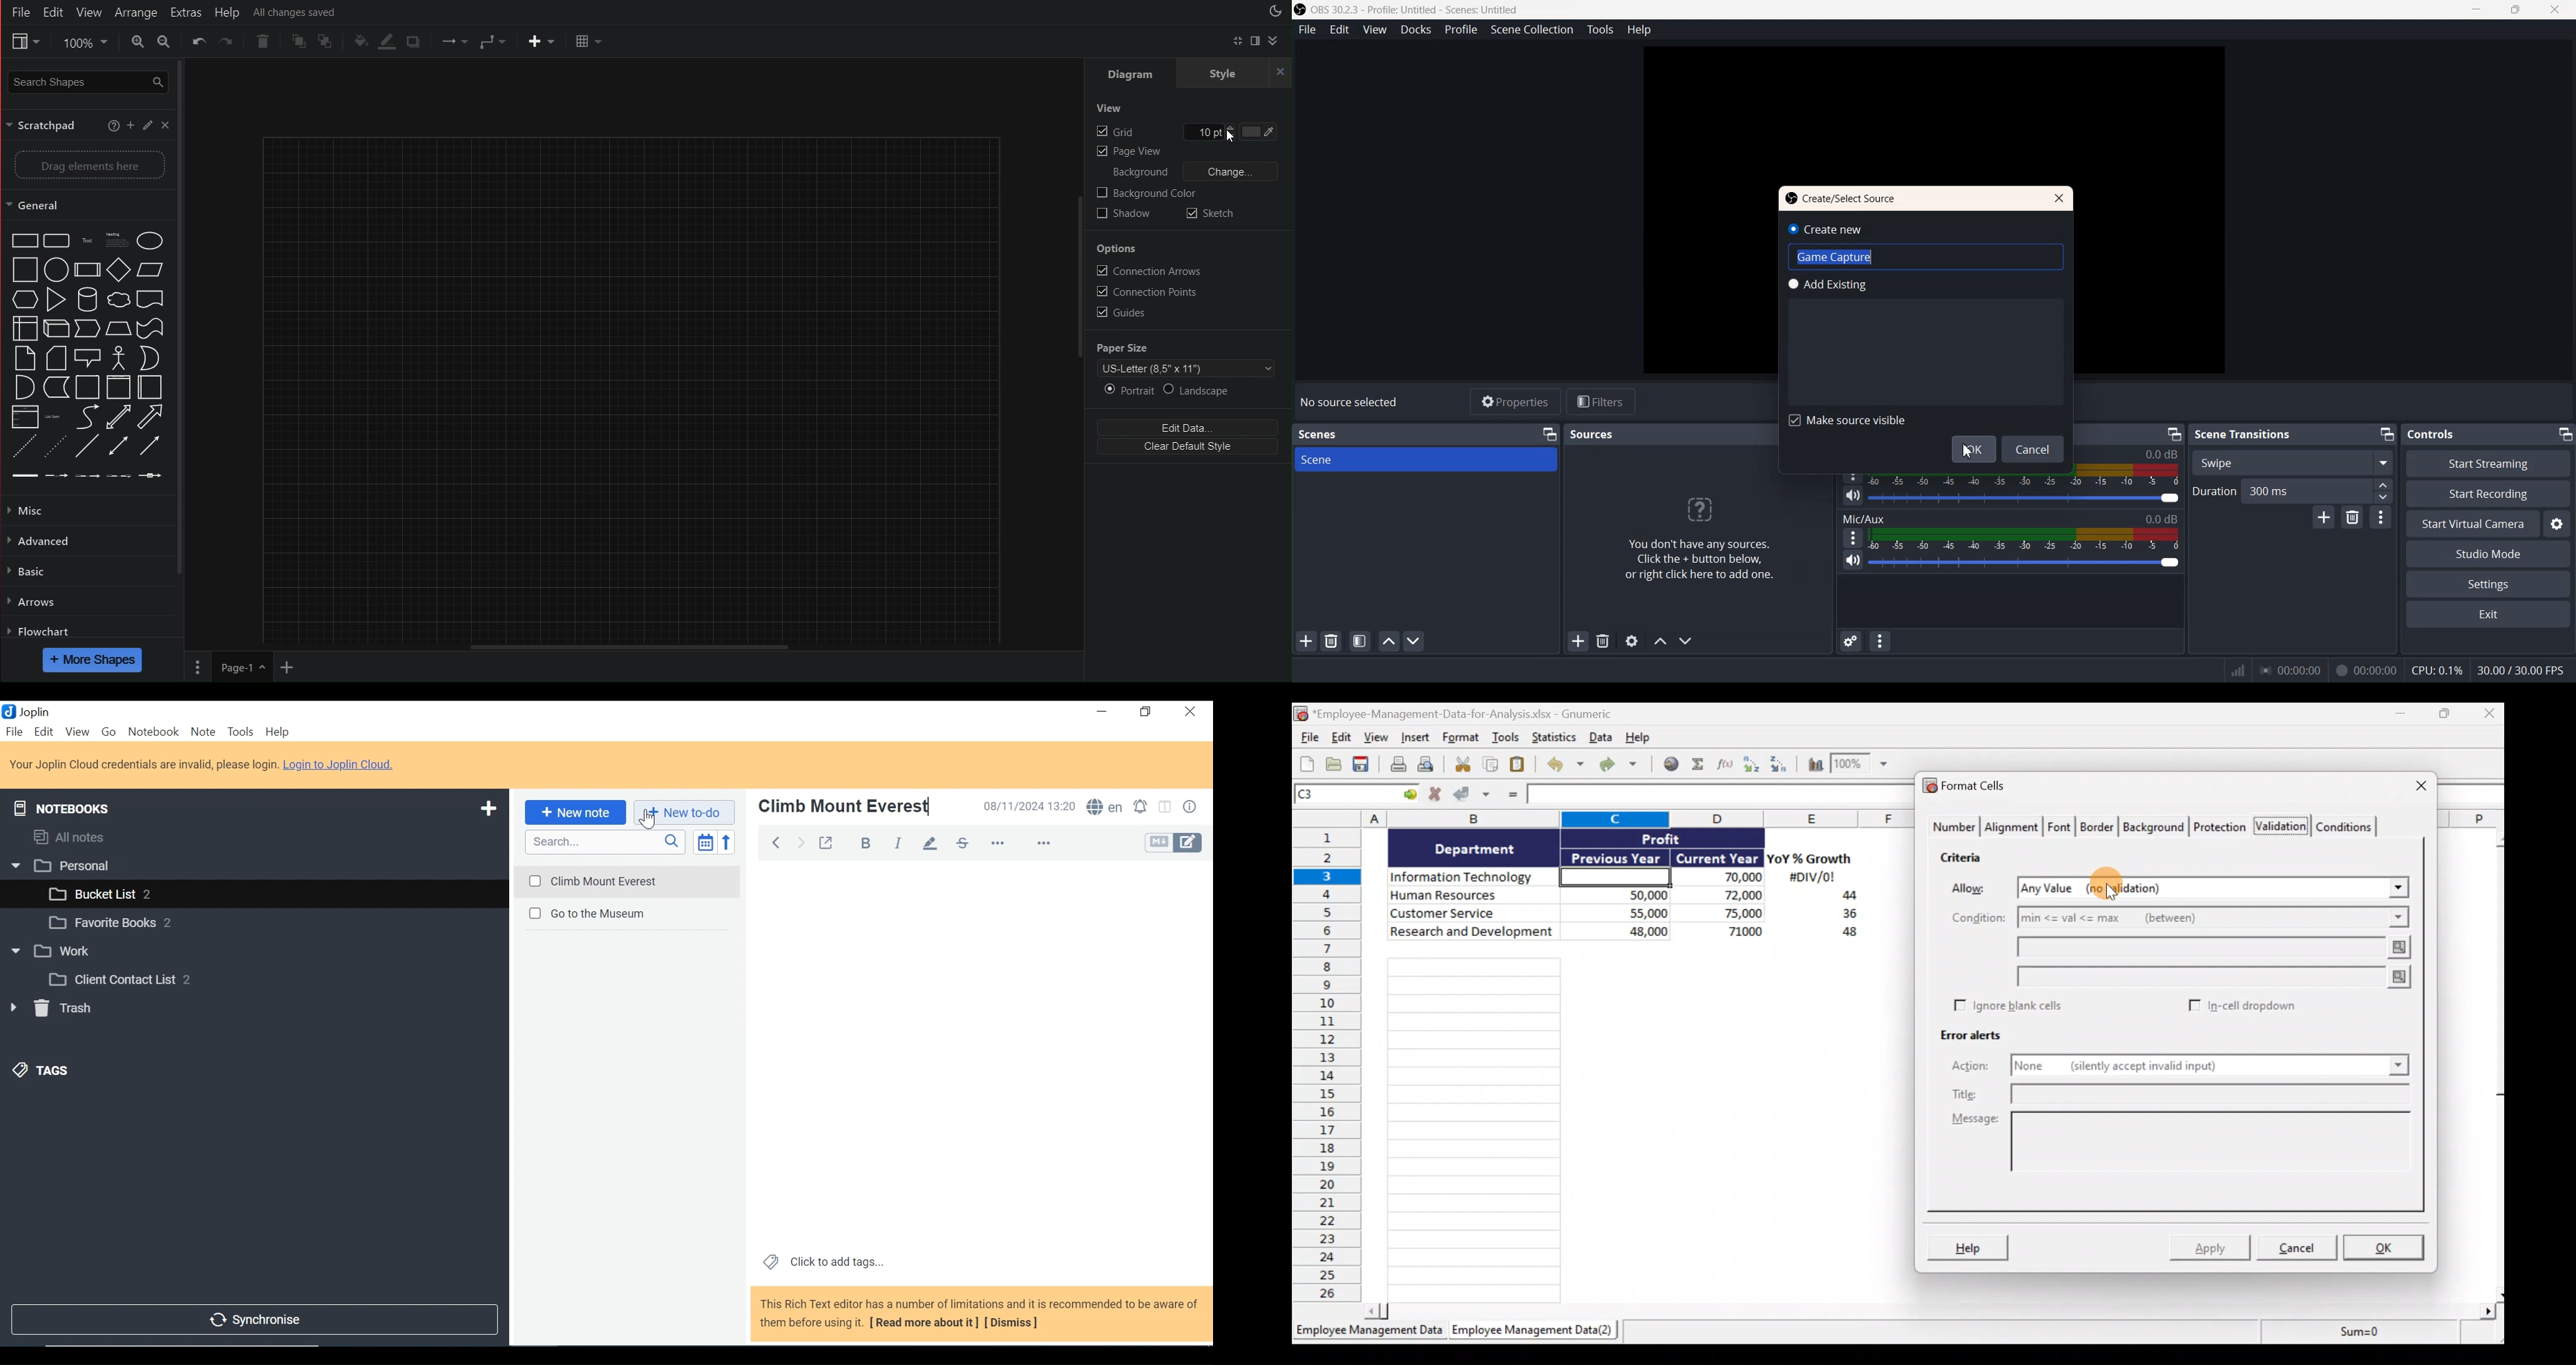 This screenshot has width=2576, height=1372. Describe the element at coordinates (1146, 713) in the screenshot. I see `Restore` at that location.